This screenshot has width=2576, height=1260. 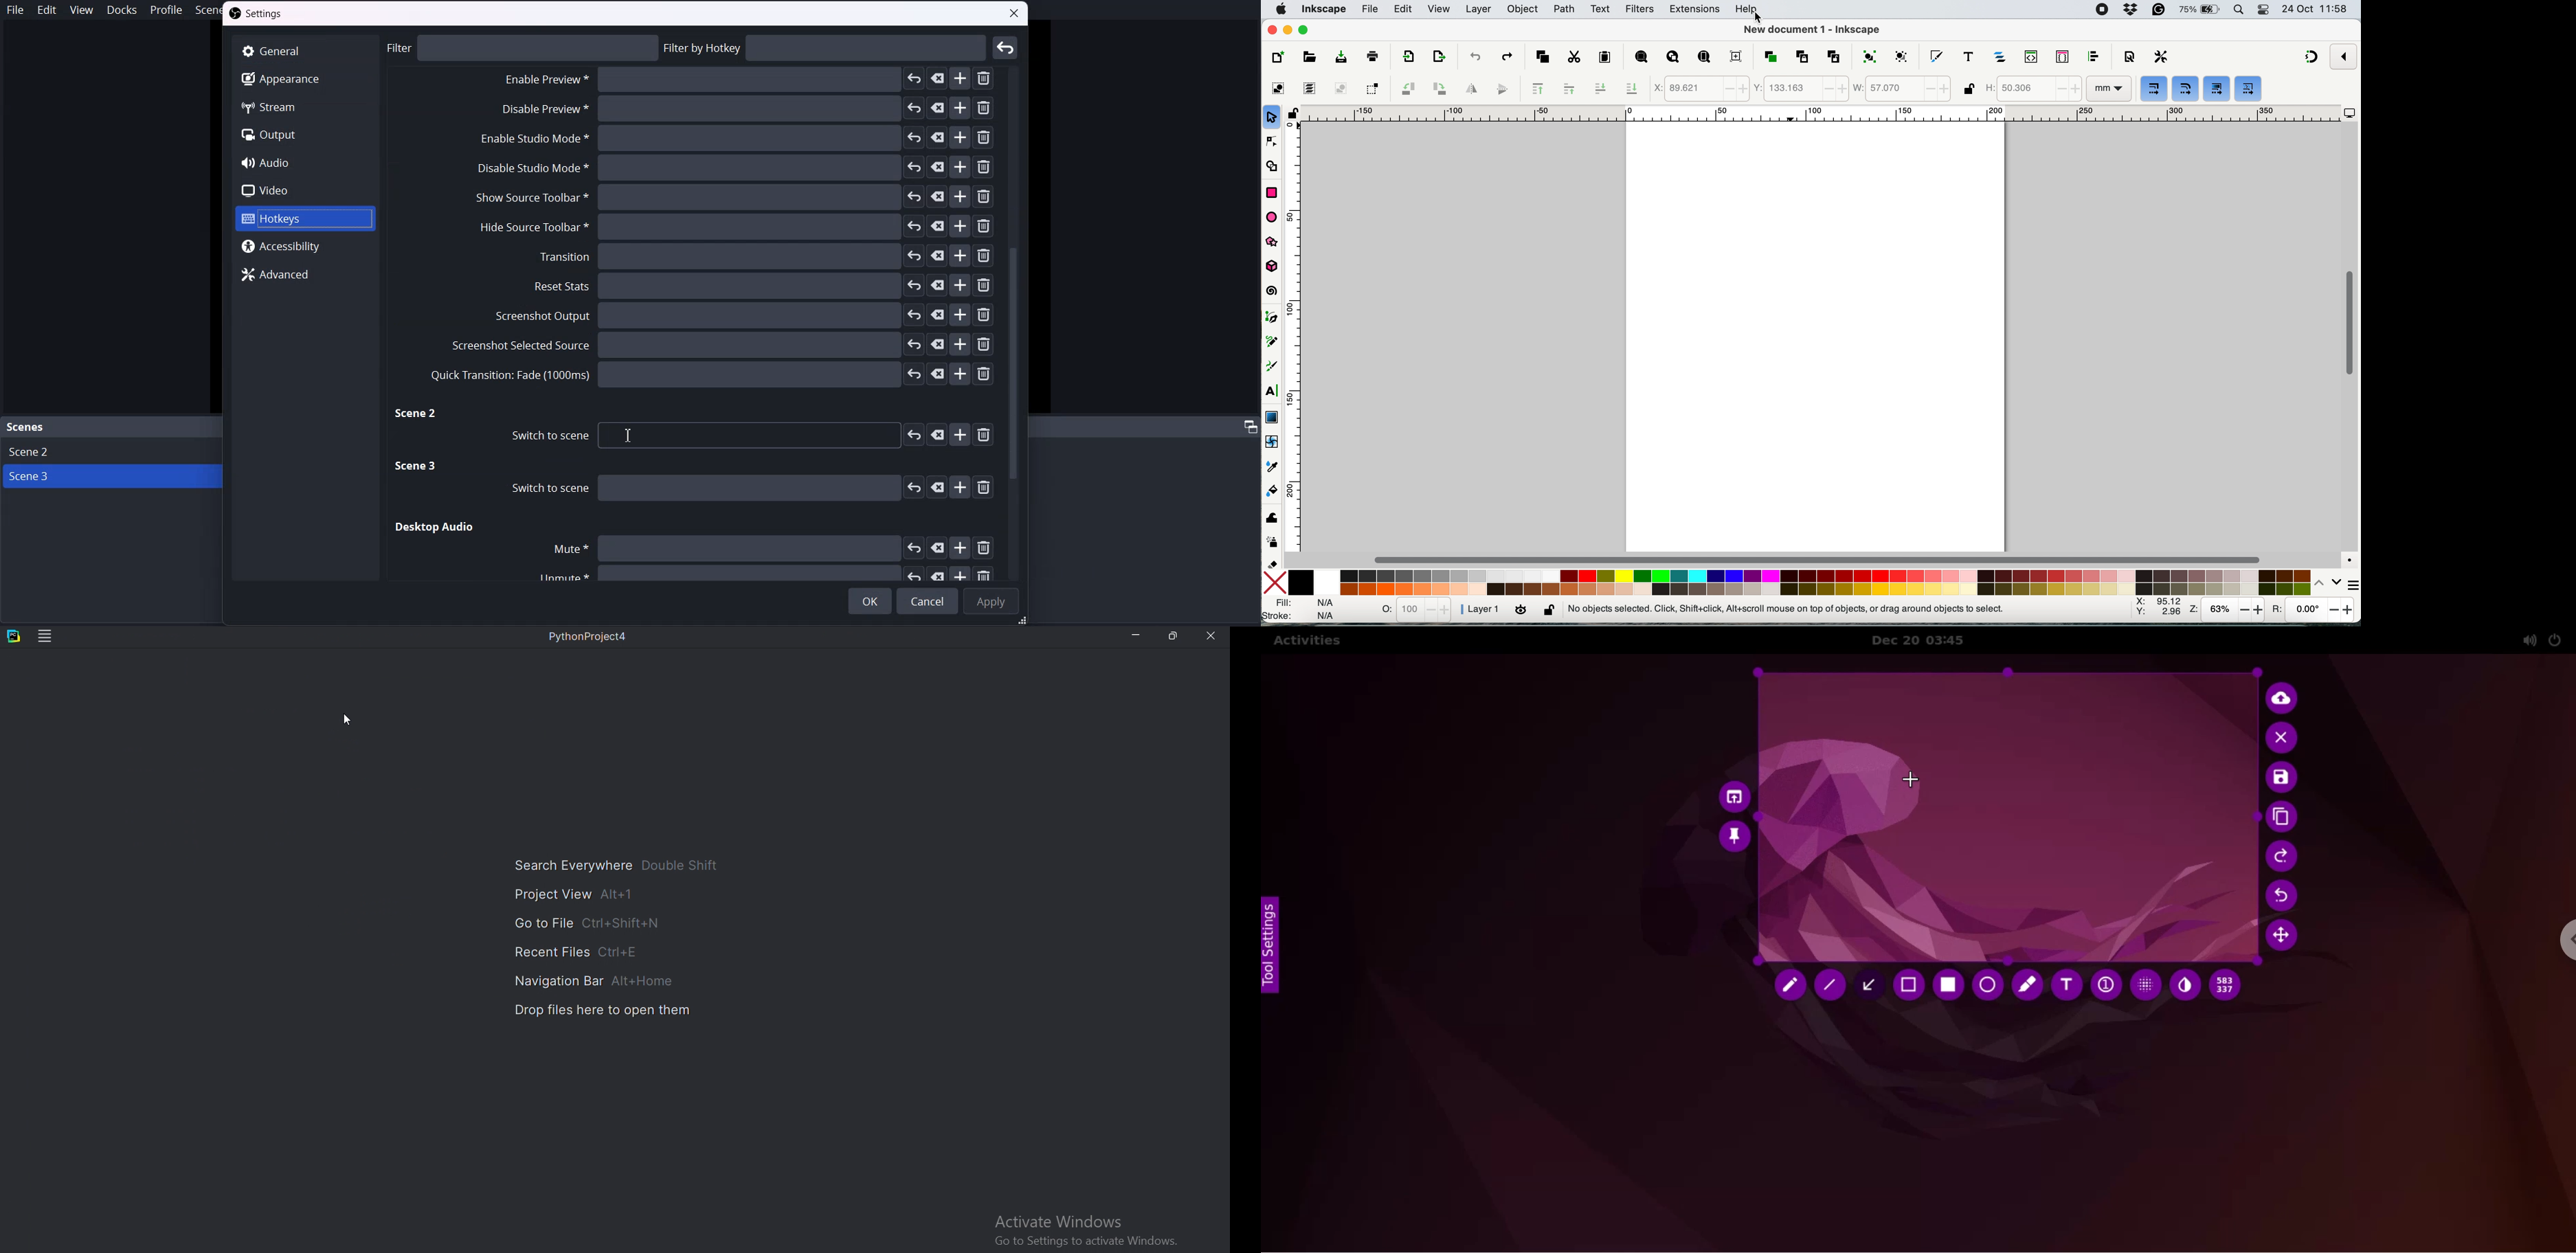 What do you see at coordinates (26, 428) in the screenshot?
I see `Scene` at bounding box center [26, 428].